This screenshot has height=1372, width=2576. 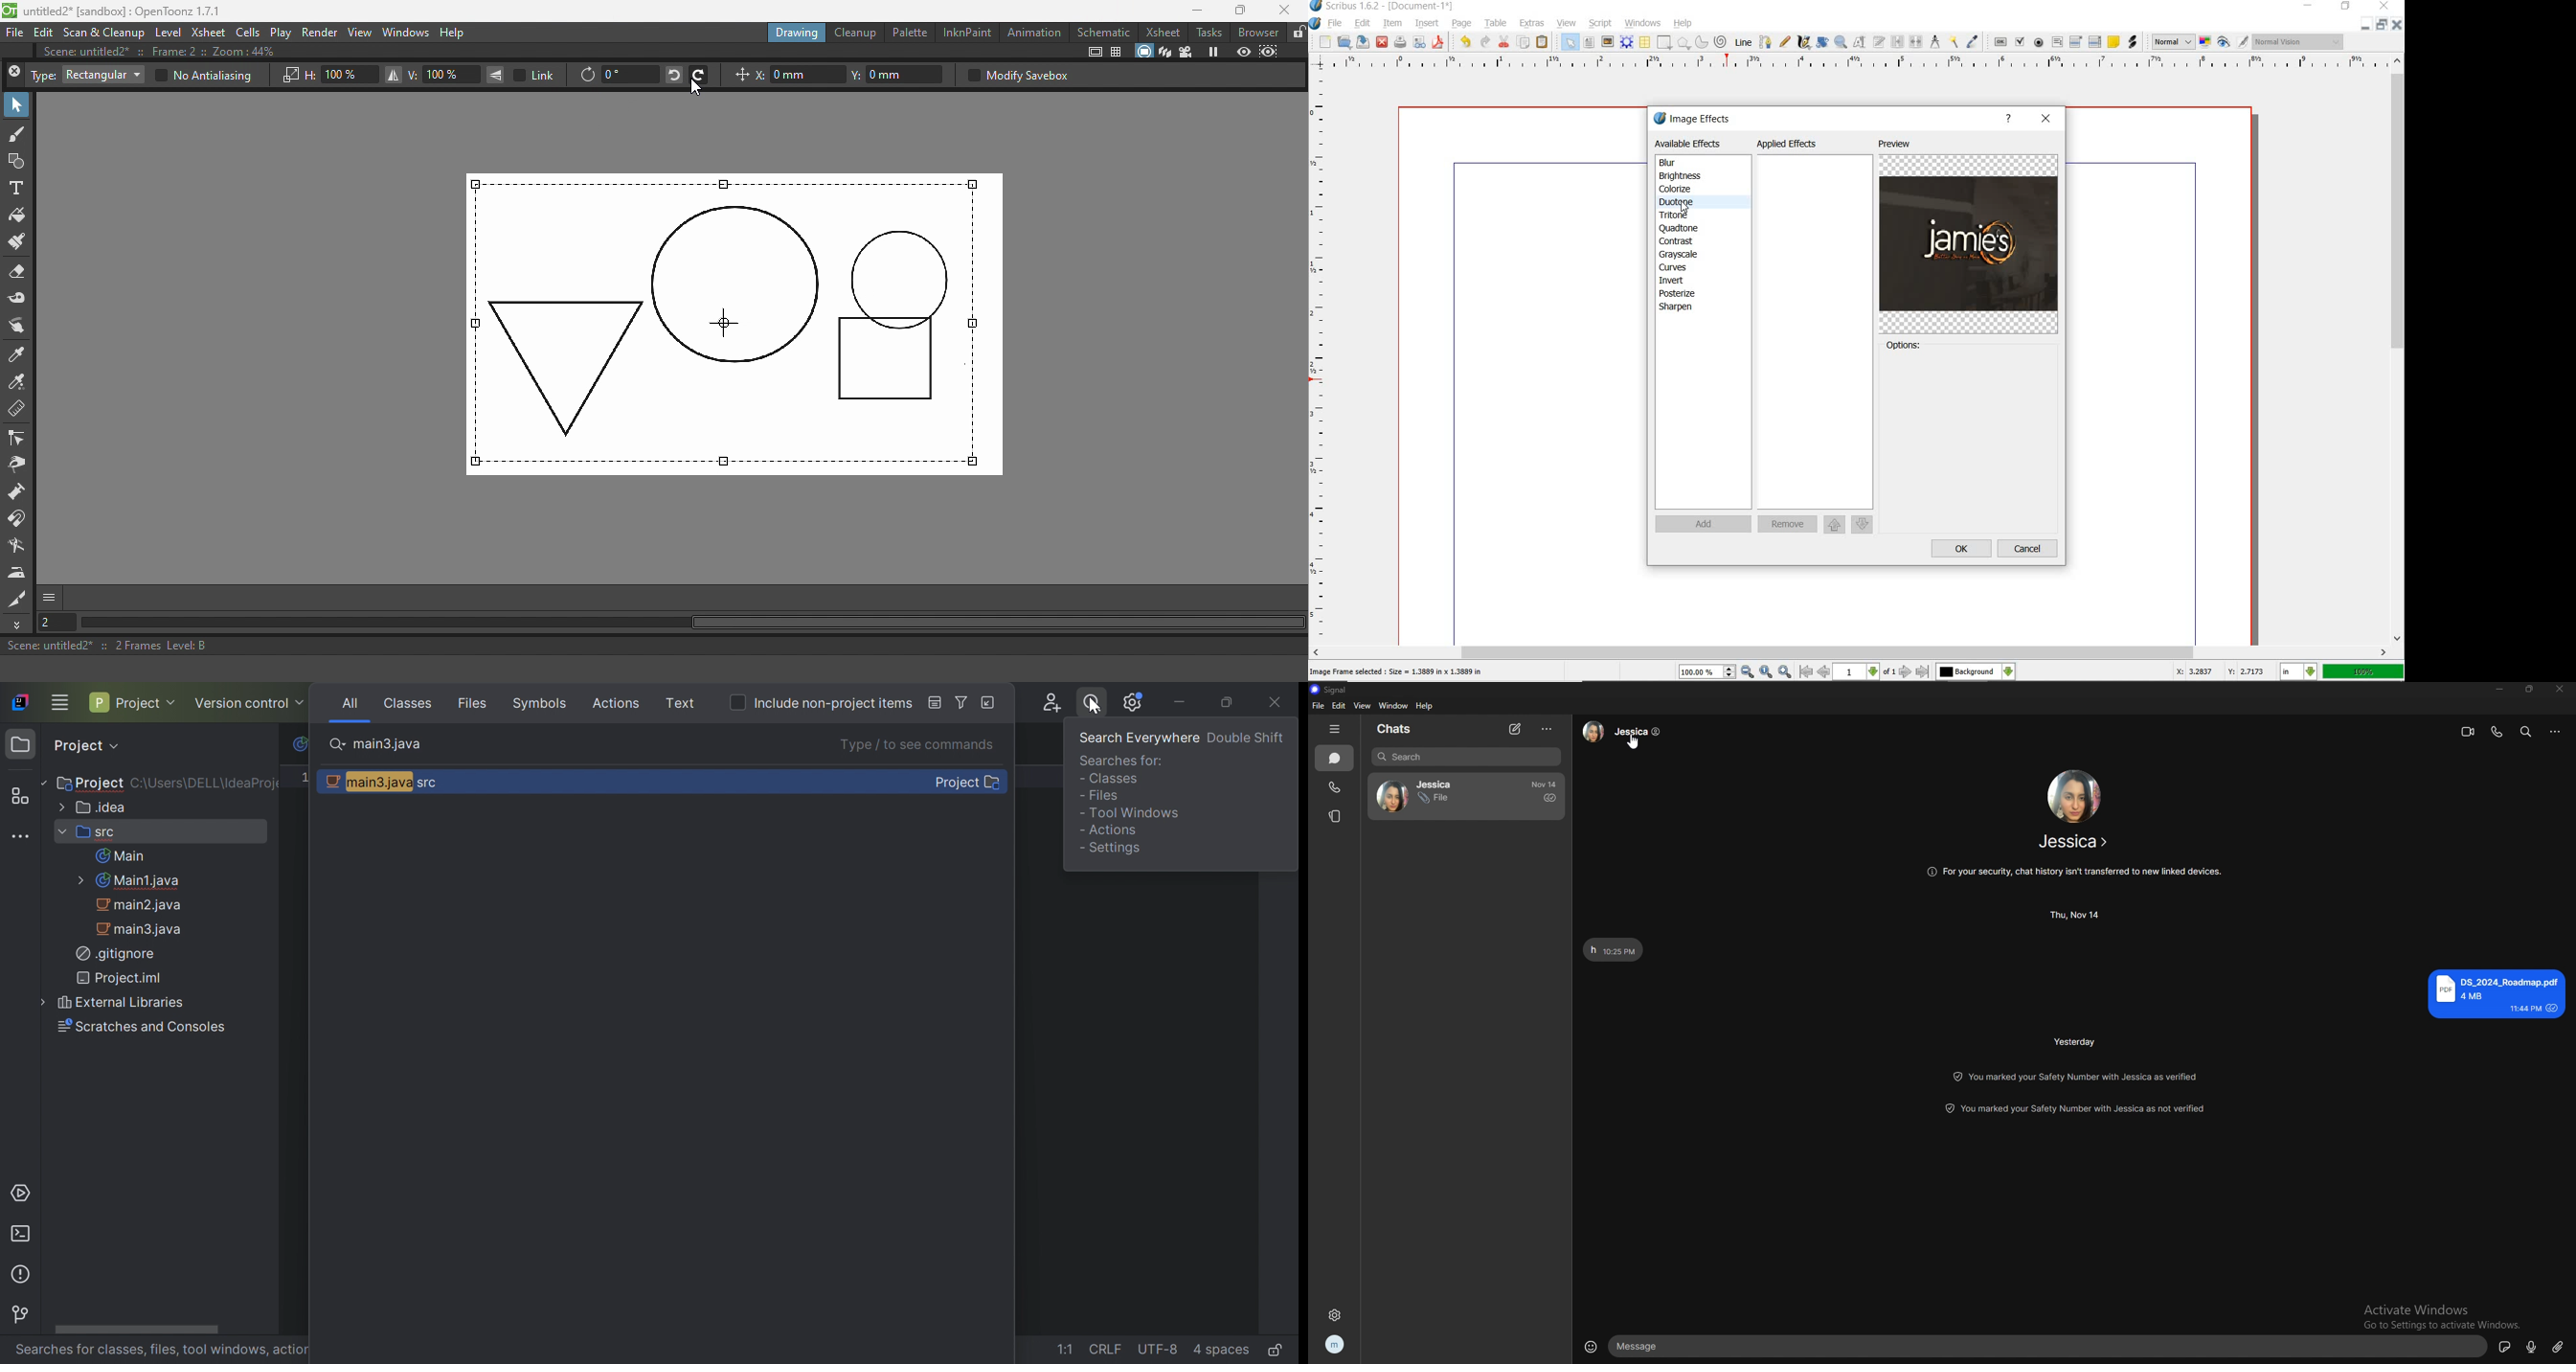 I want to click on zoom in or zoom out, so click(x=1841, y=42).